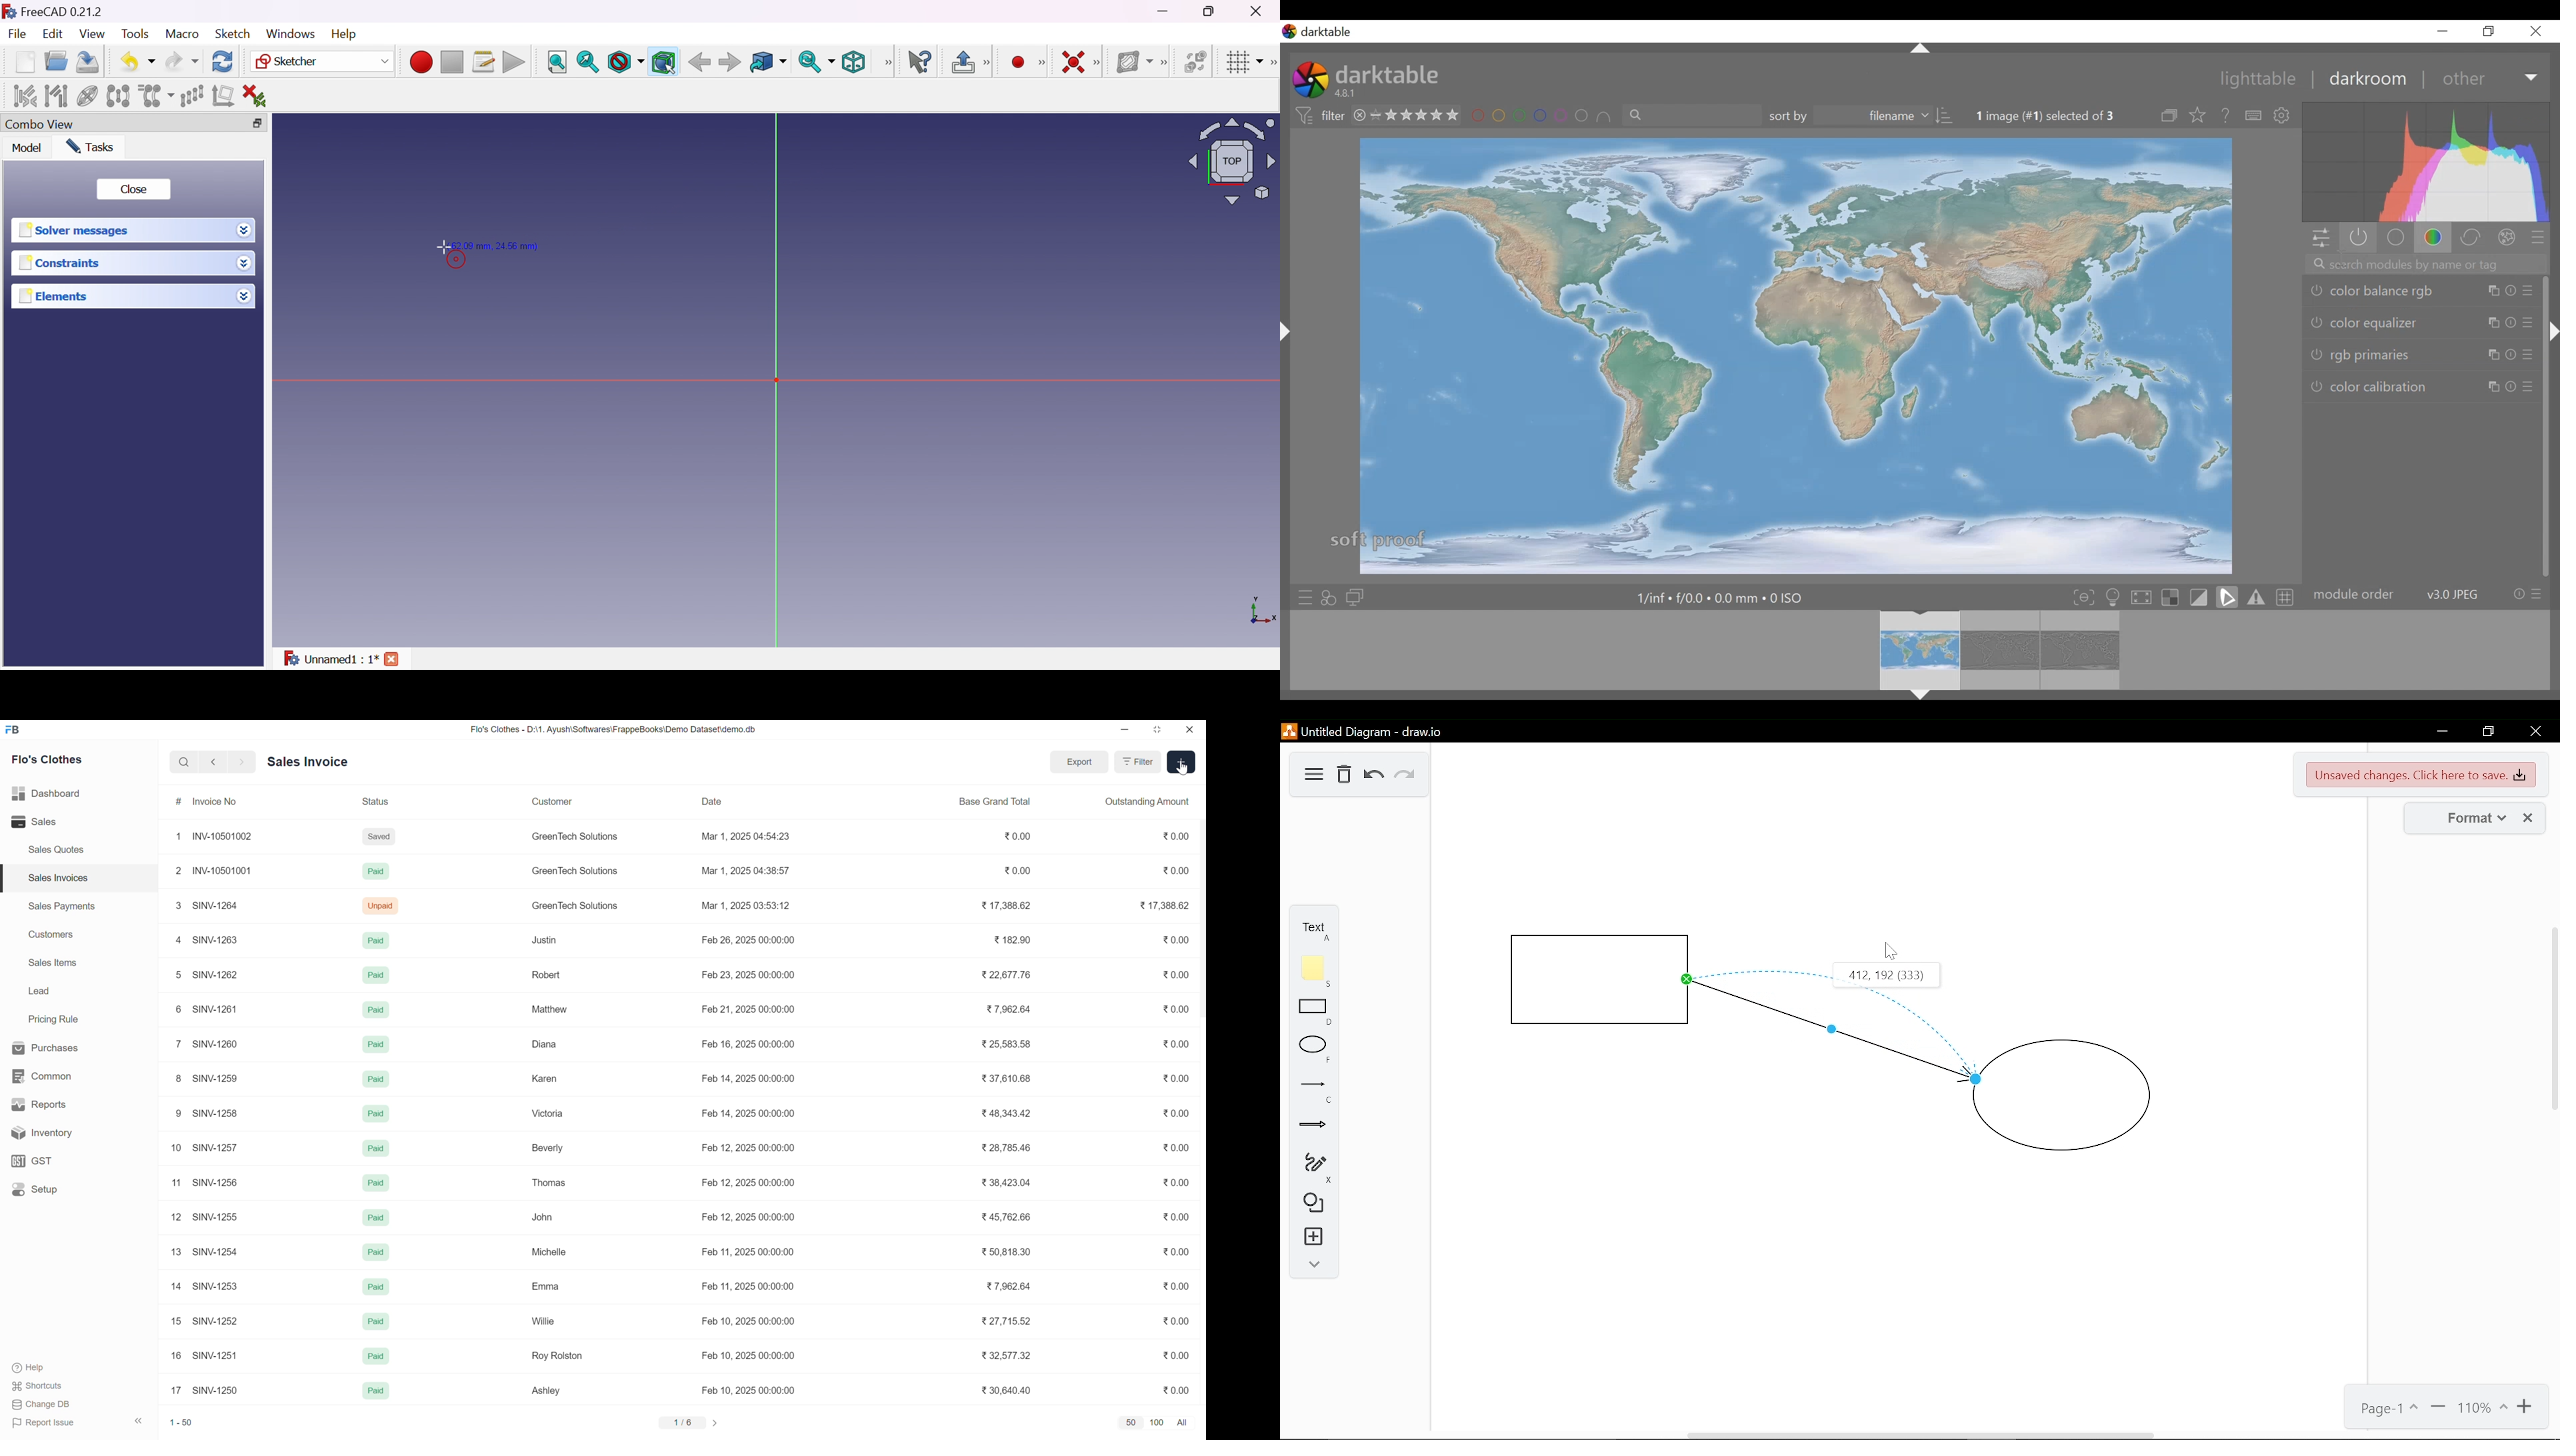  What do you see at coordinates (42, 1406) in the screenshot?
I see `Change DB` at bounding box center [42, 1406].